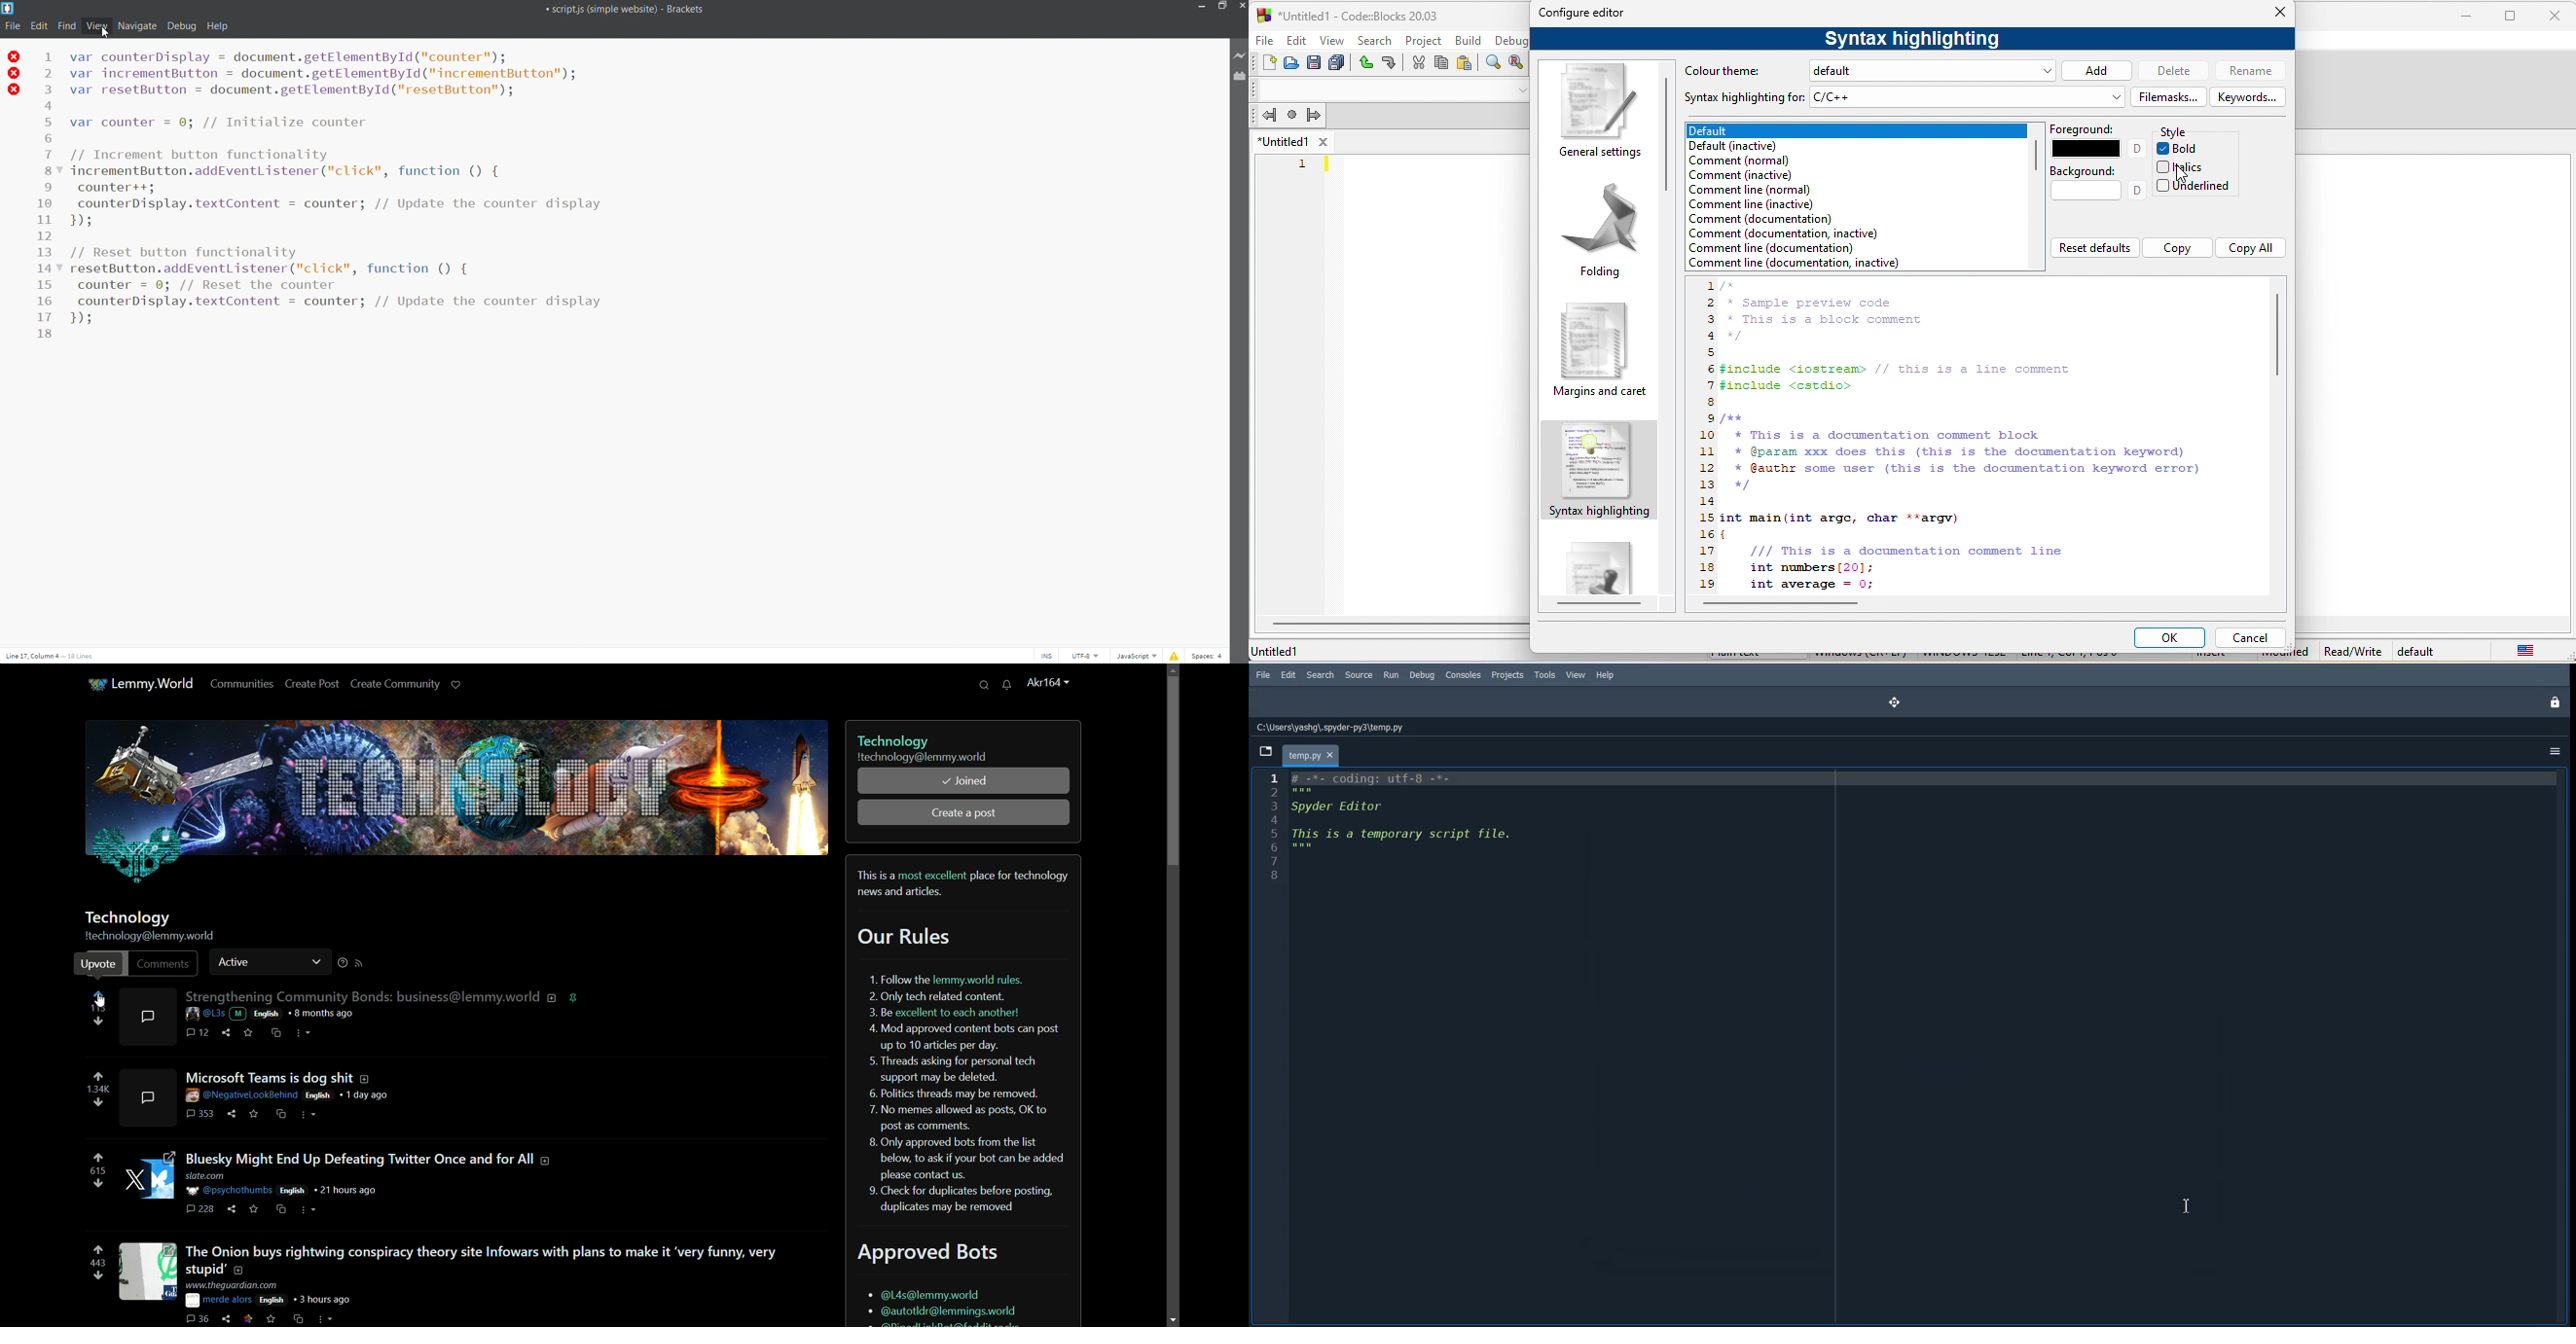 The width and height of the screenshot is (2576, 1344). Describe the element at coordinates (1466, 63) in the screenshot. I see `paste` at that location.